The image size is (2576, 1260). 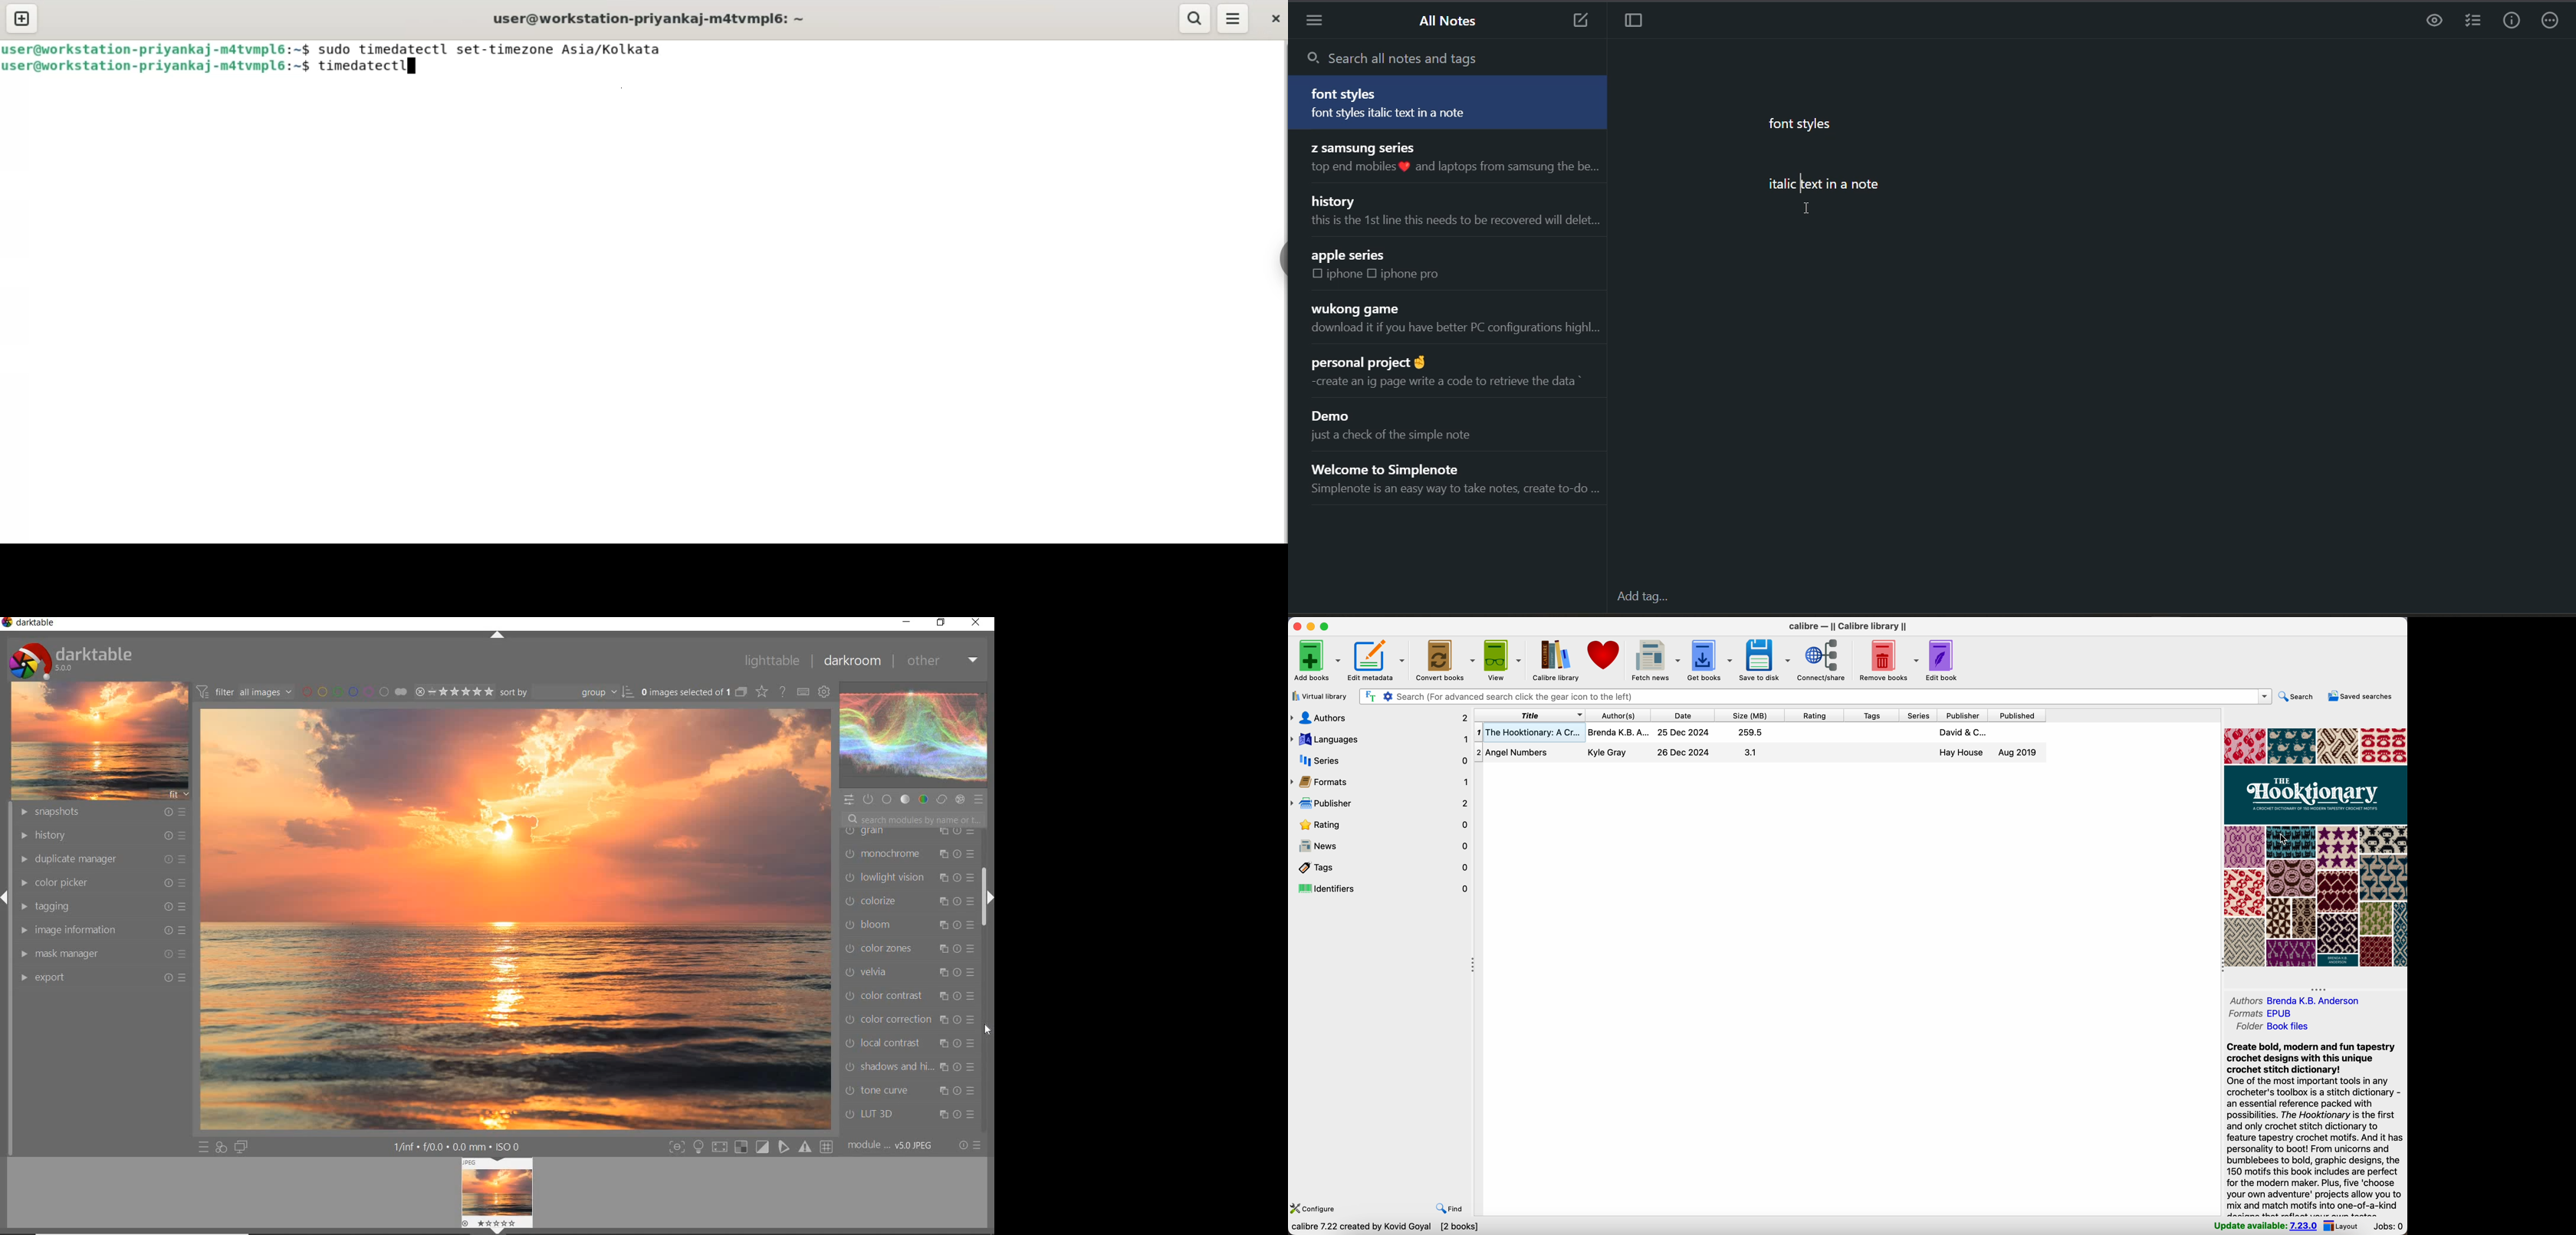 I want to click on insert checklist, so click(x=2473, y=21).